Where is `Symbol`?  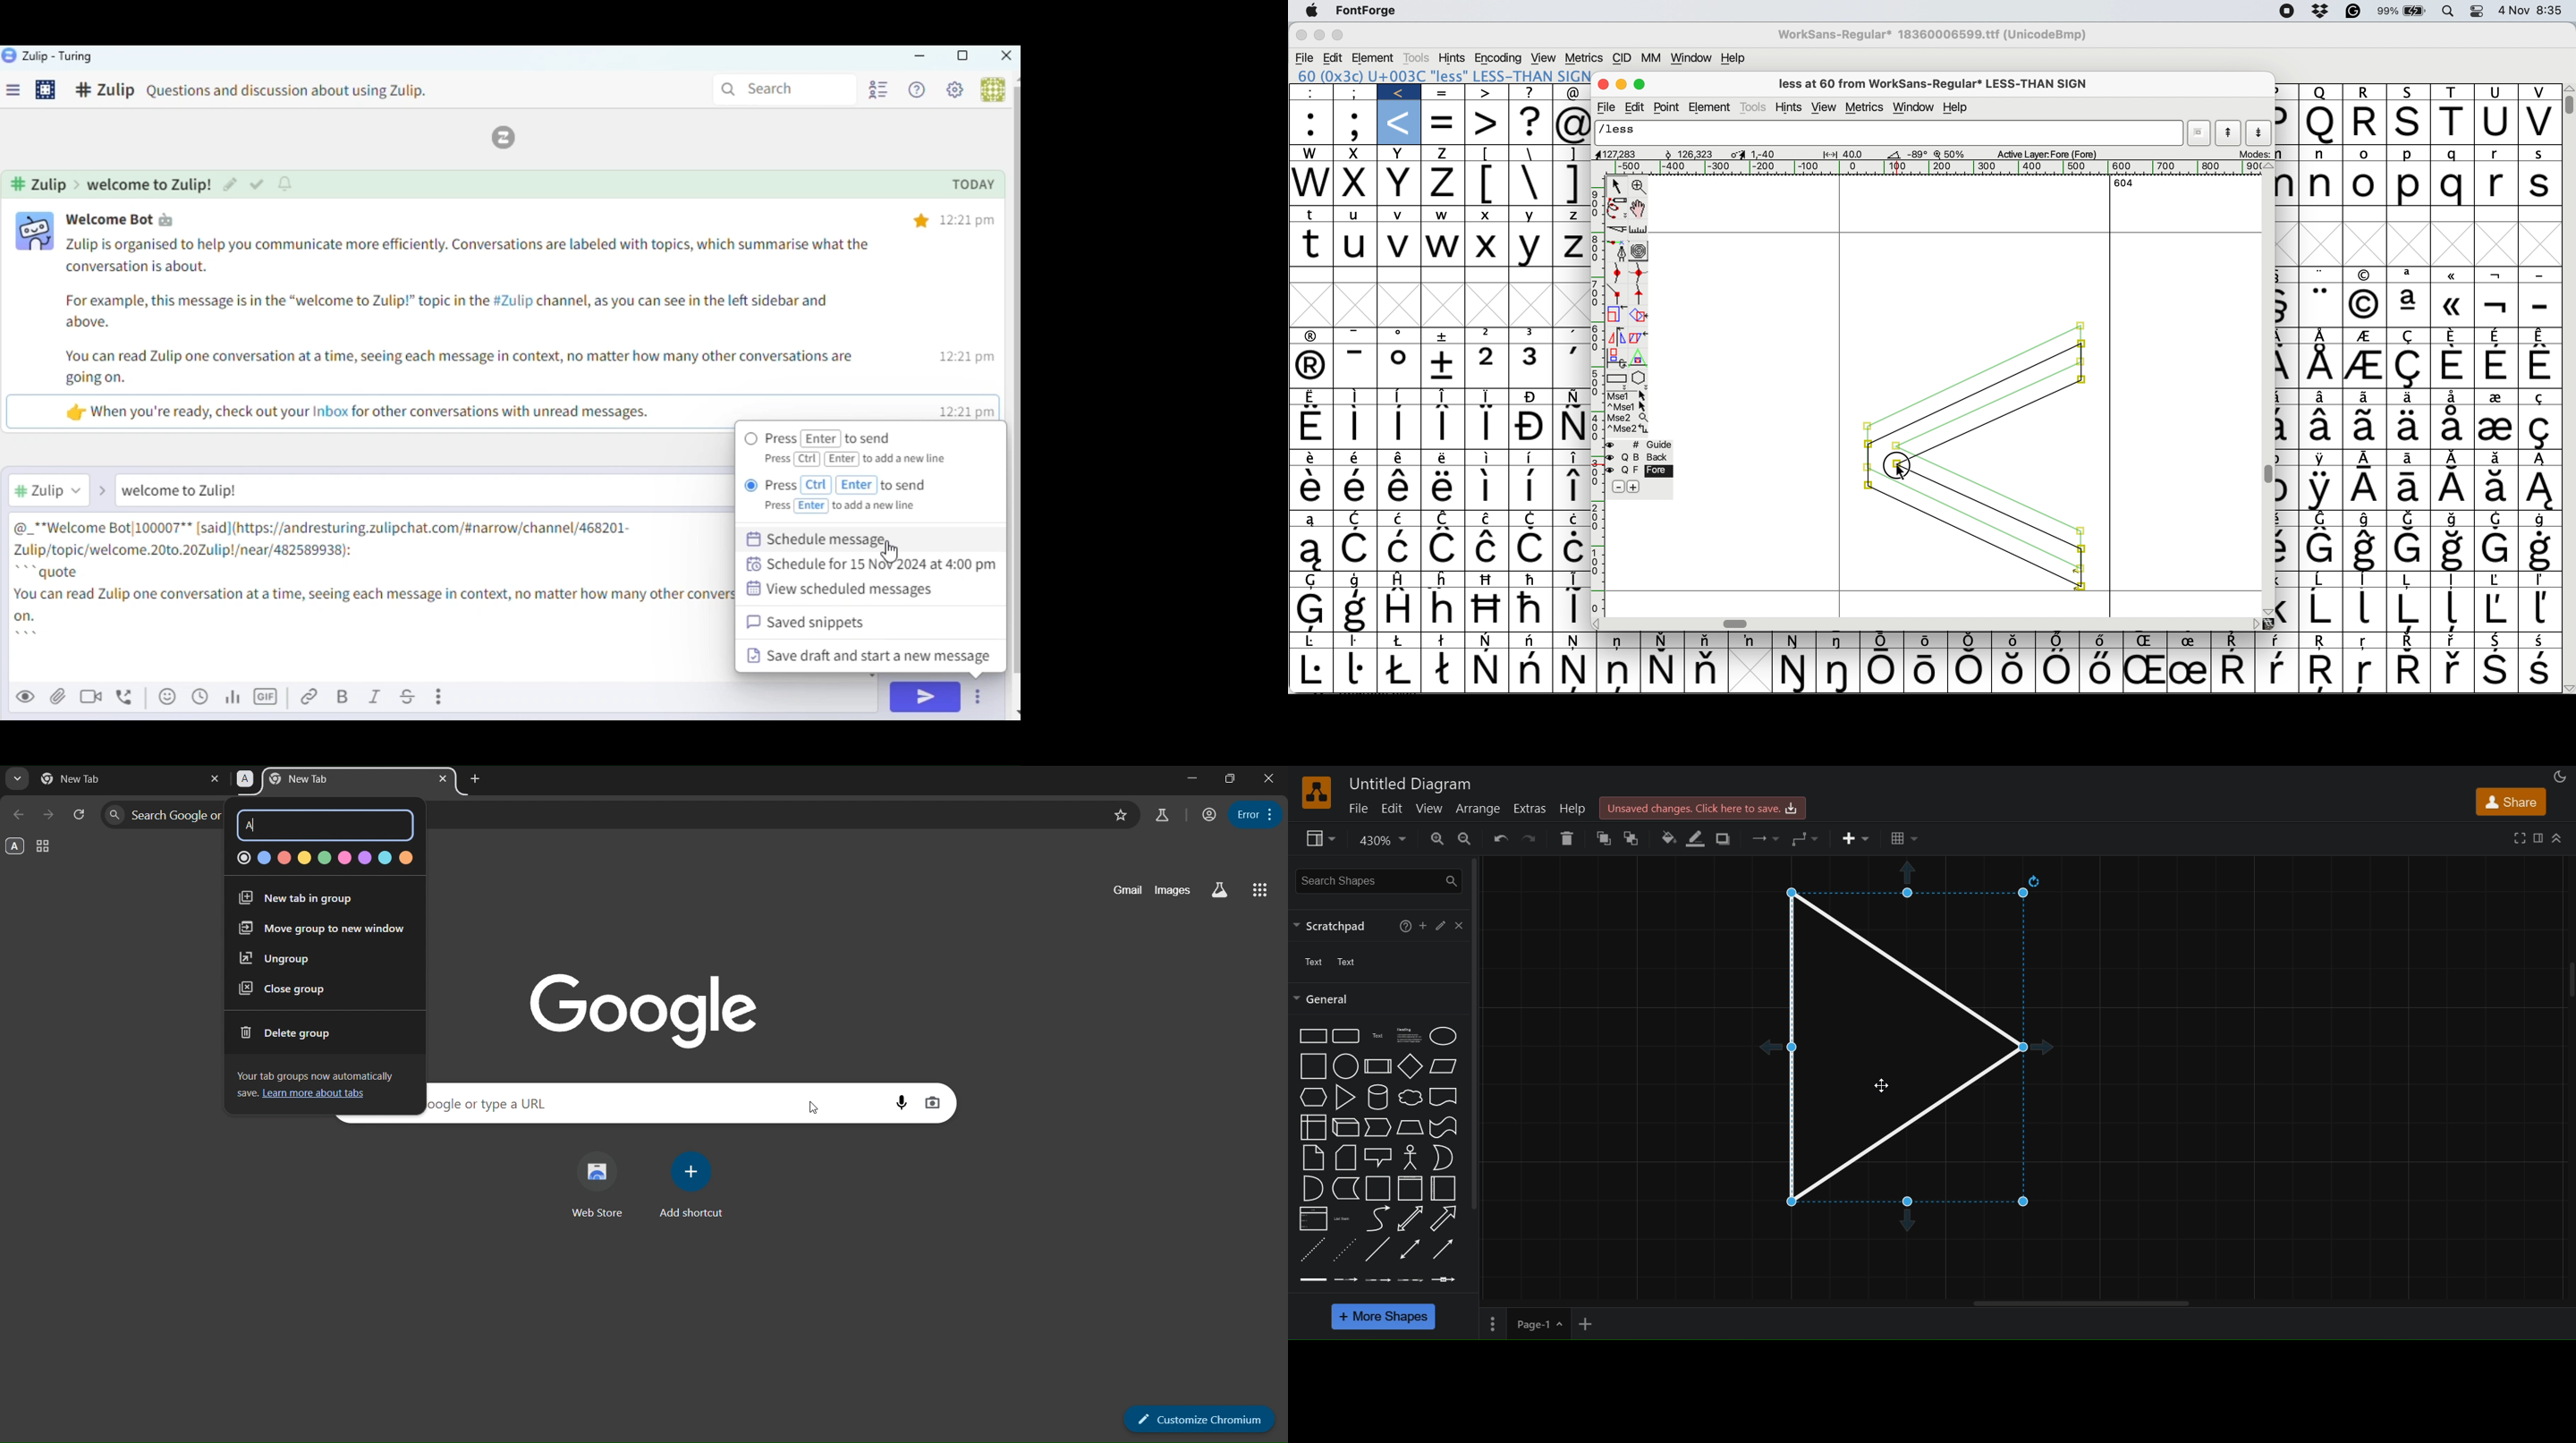
Symbol is located at coordinates (2540, 671).